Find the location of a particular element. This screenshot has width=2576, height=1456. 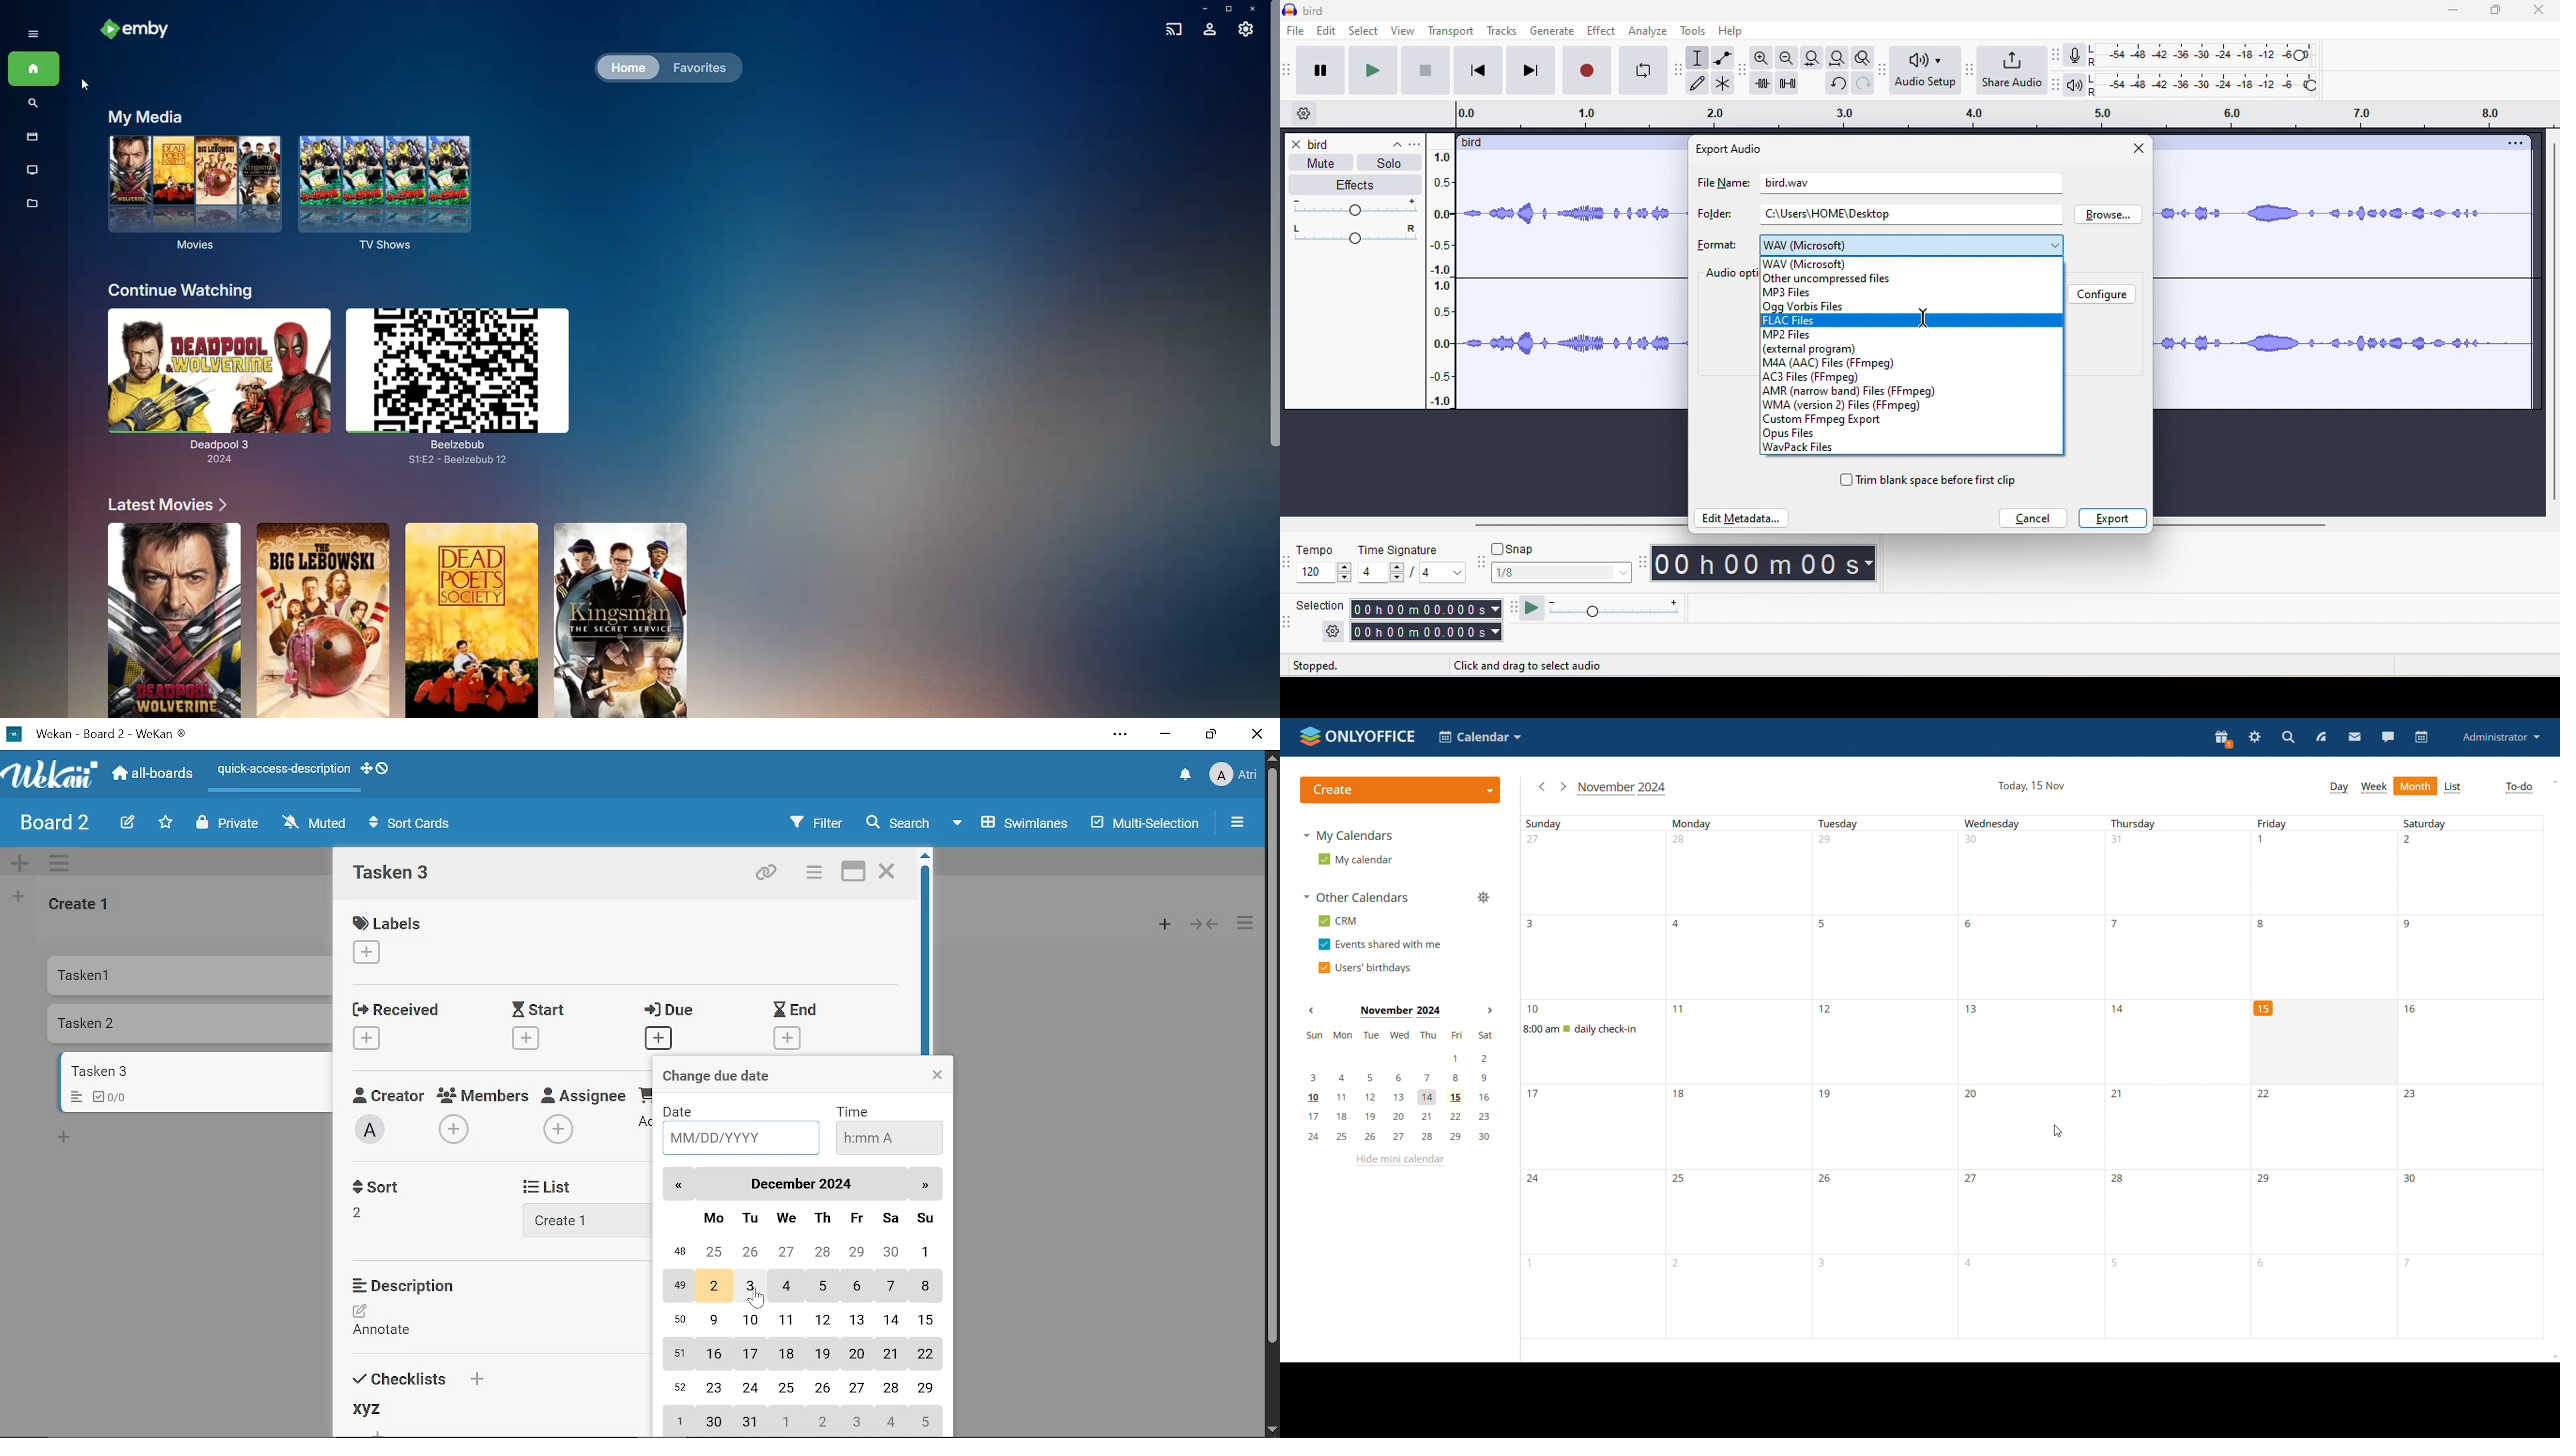

Private is located at coordinates (228, 823).